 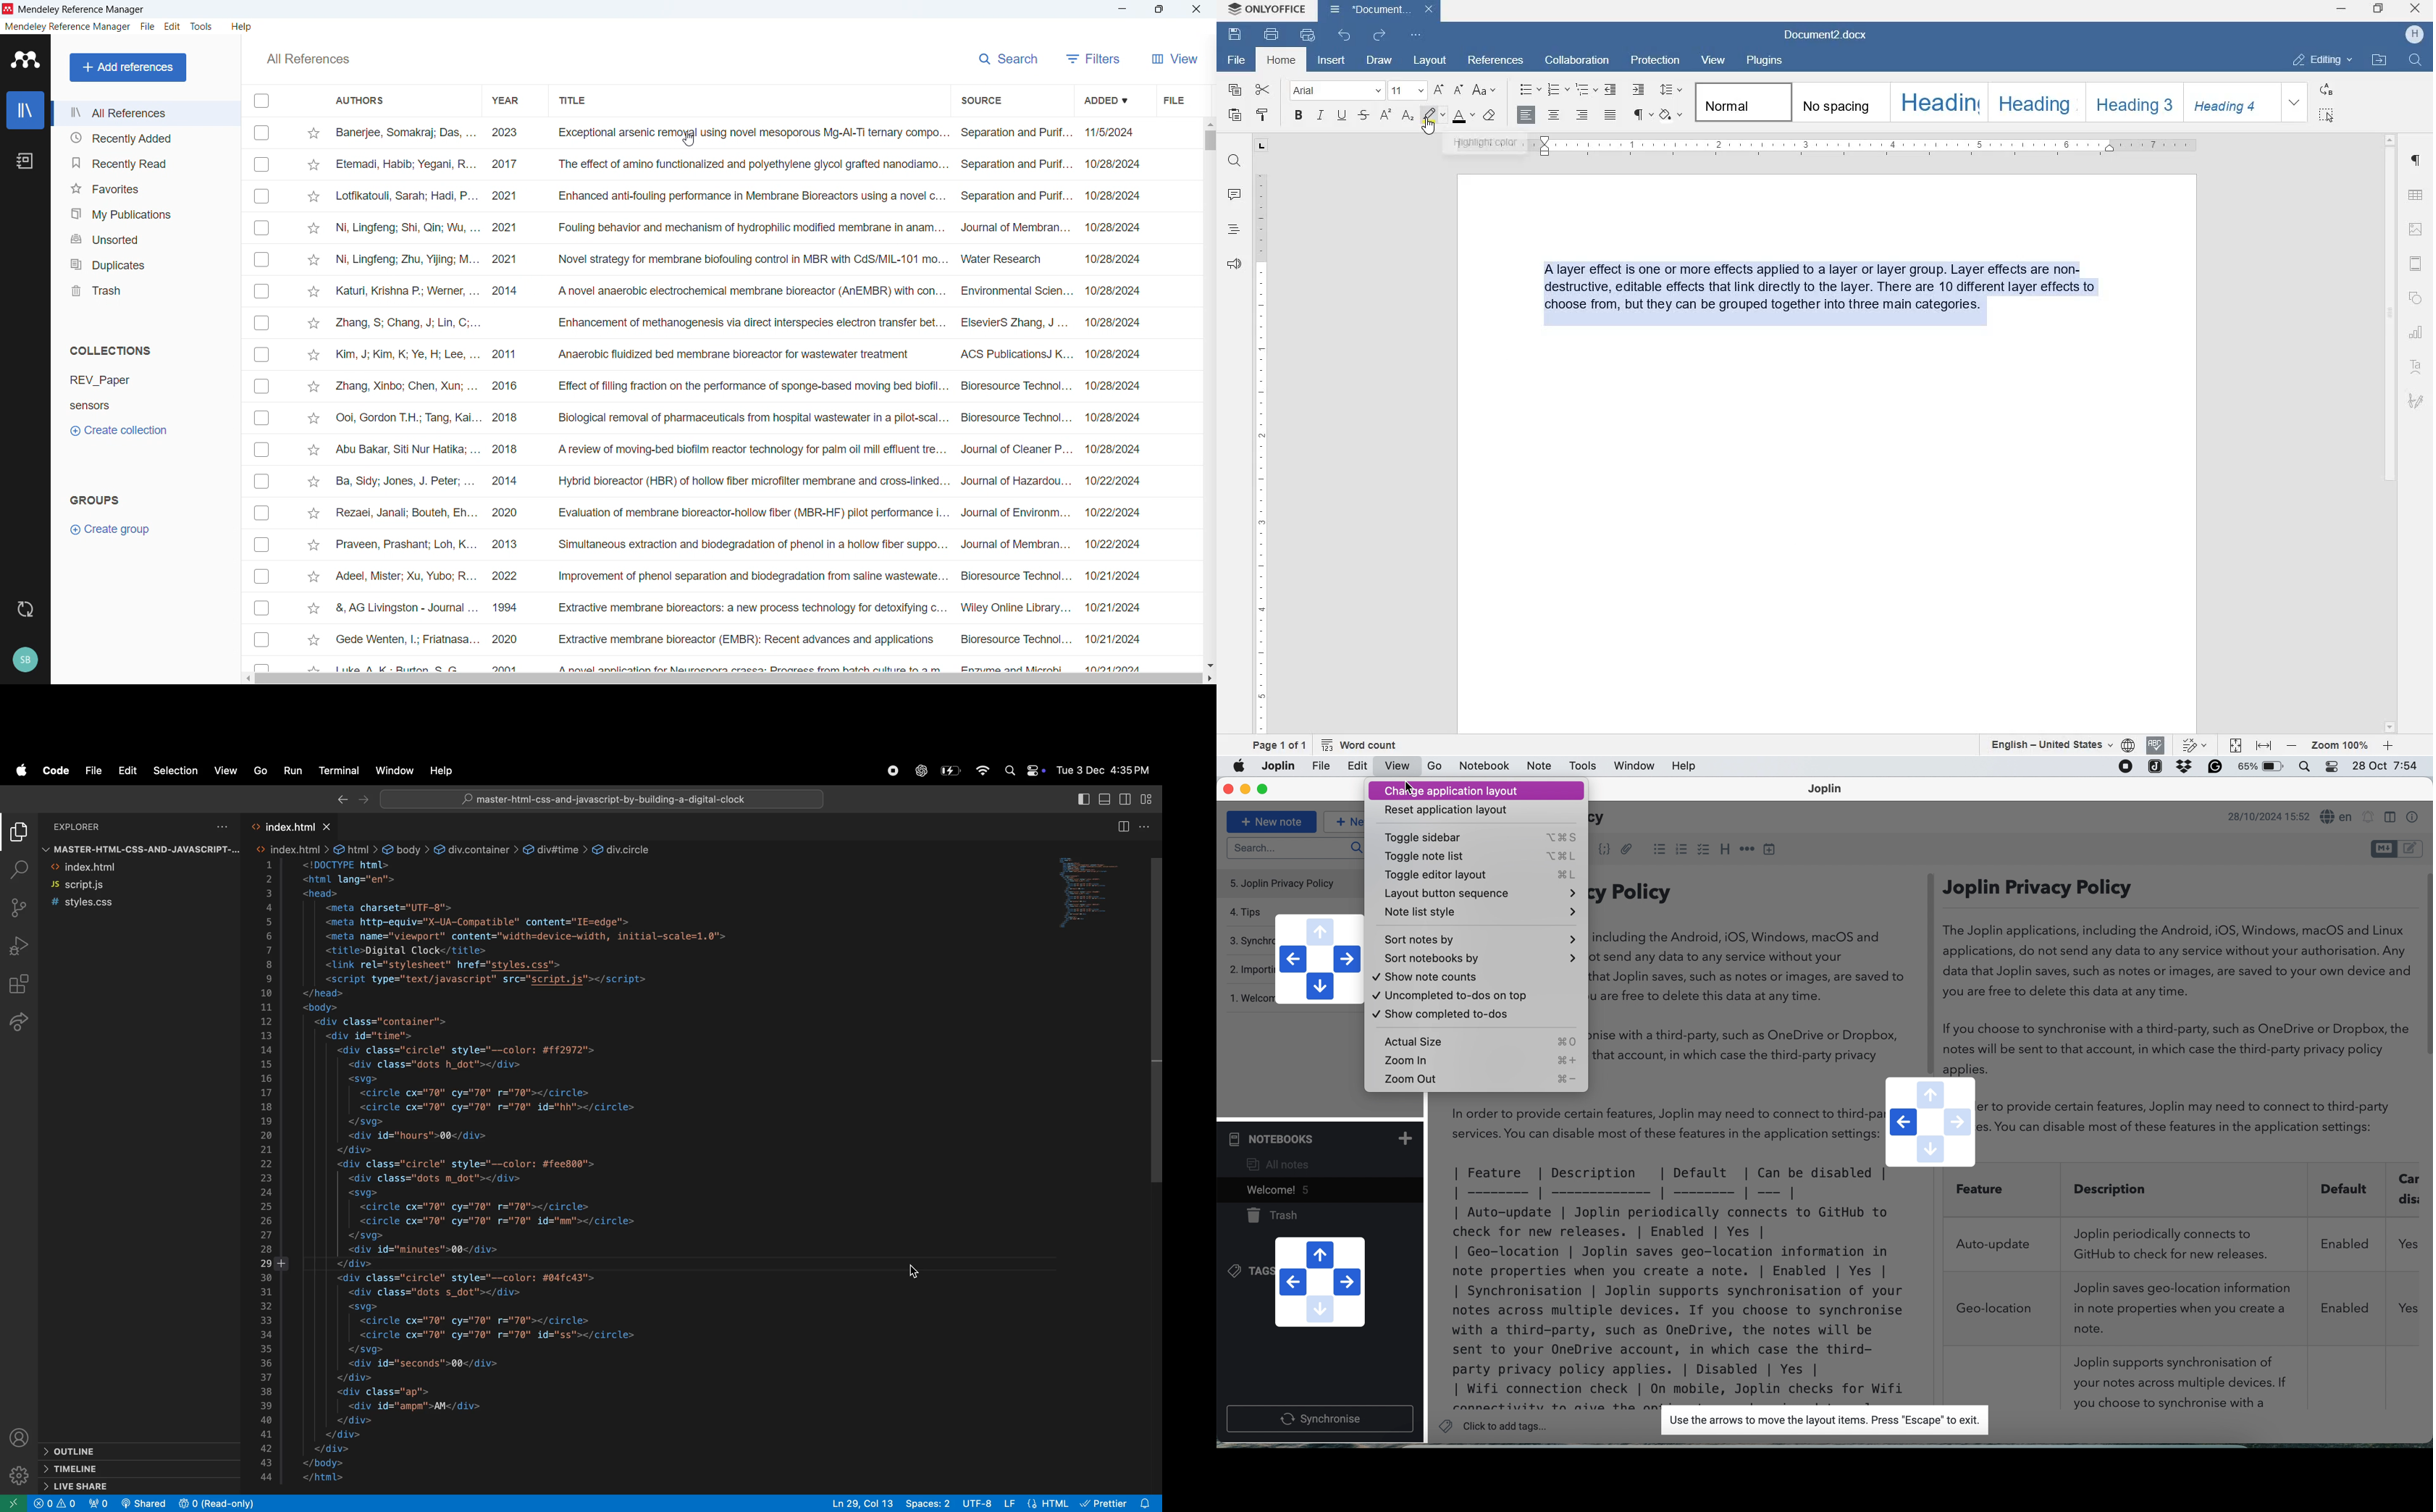 What do you see at coordinates (2182, 767) in the screenshot?
I see `dropbox` at bounding box center [2182, 767].